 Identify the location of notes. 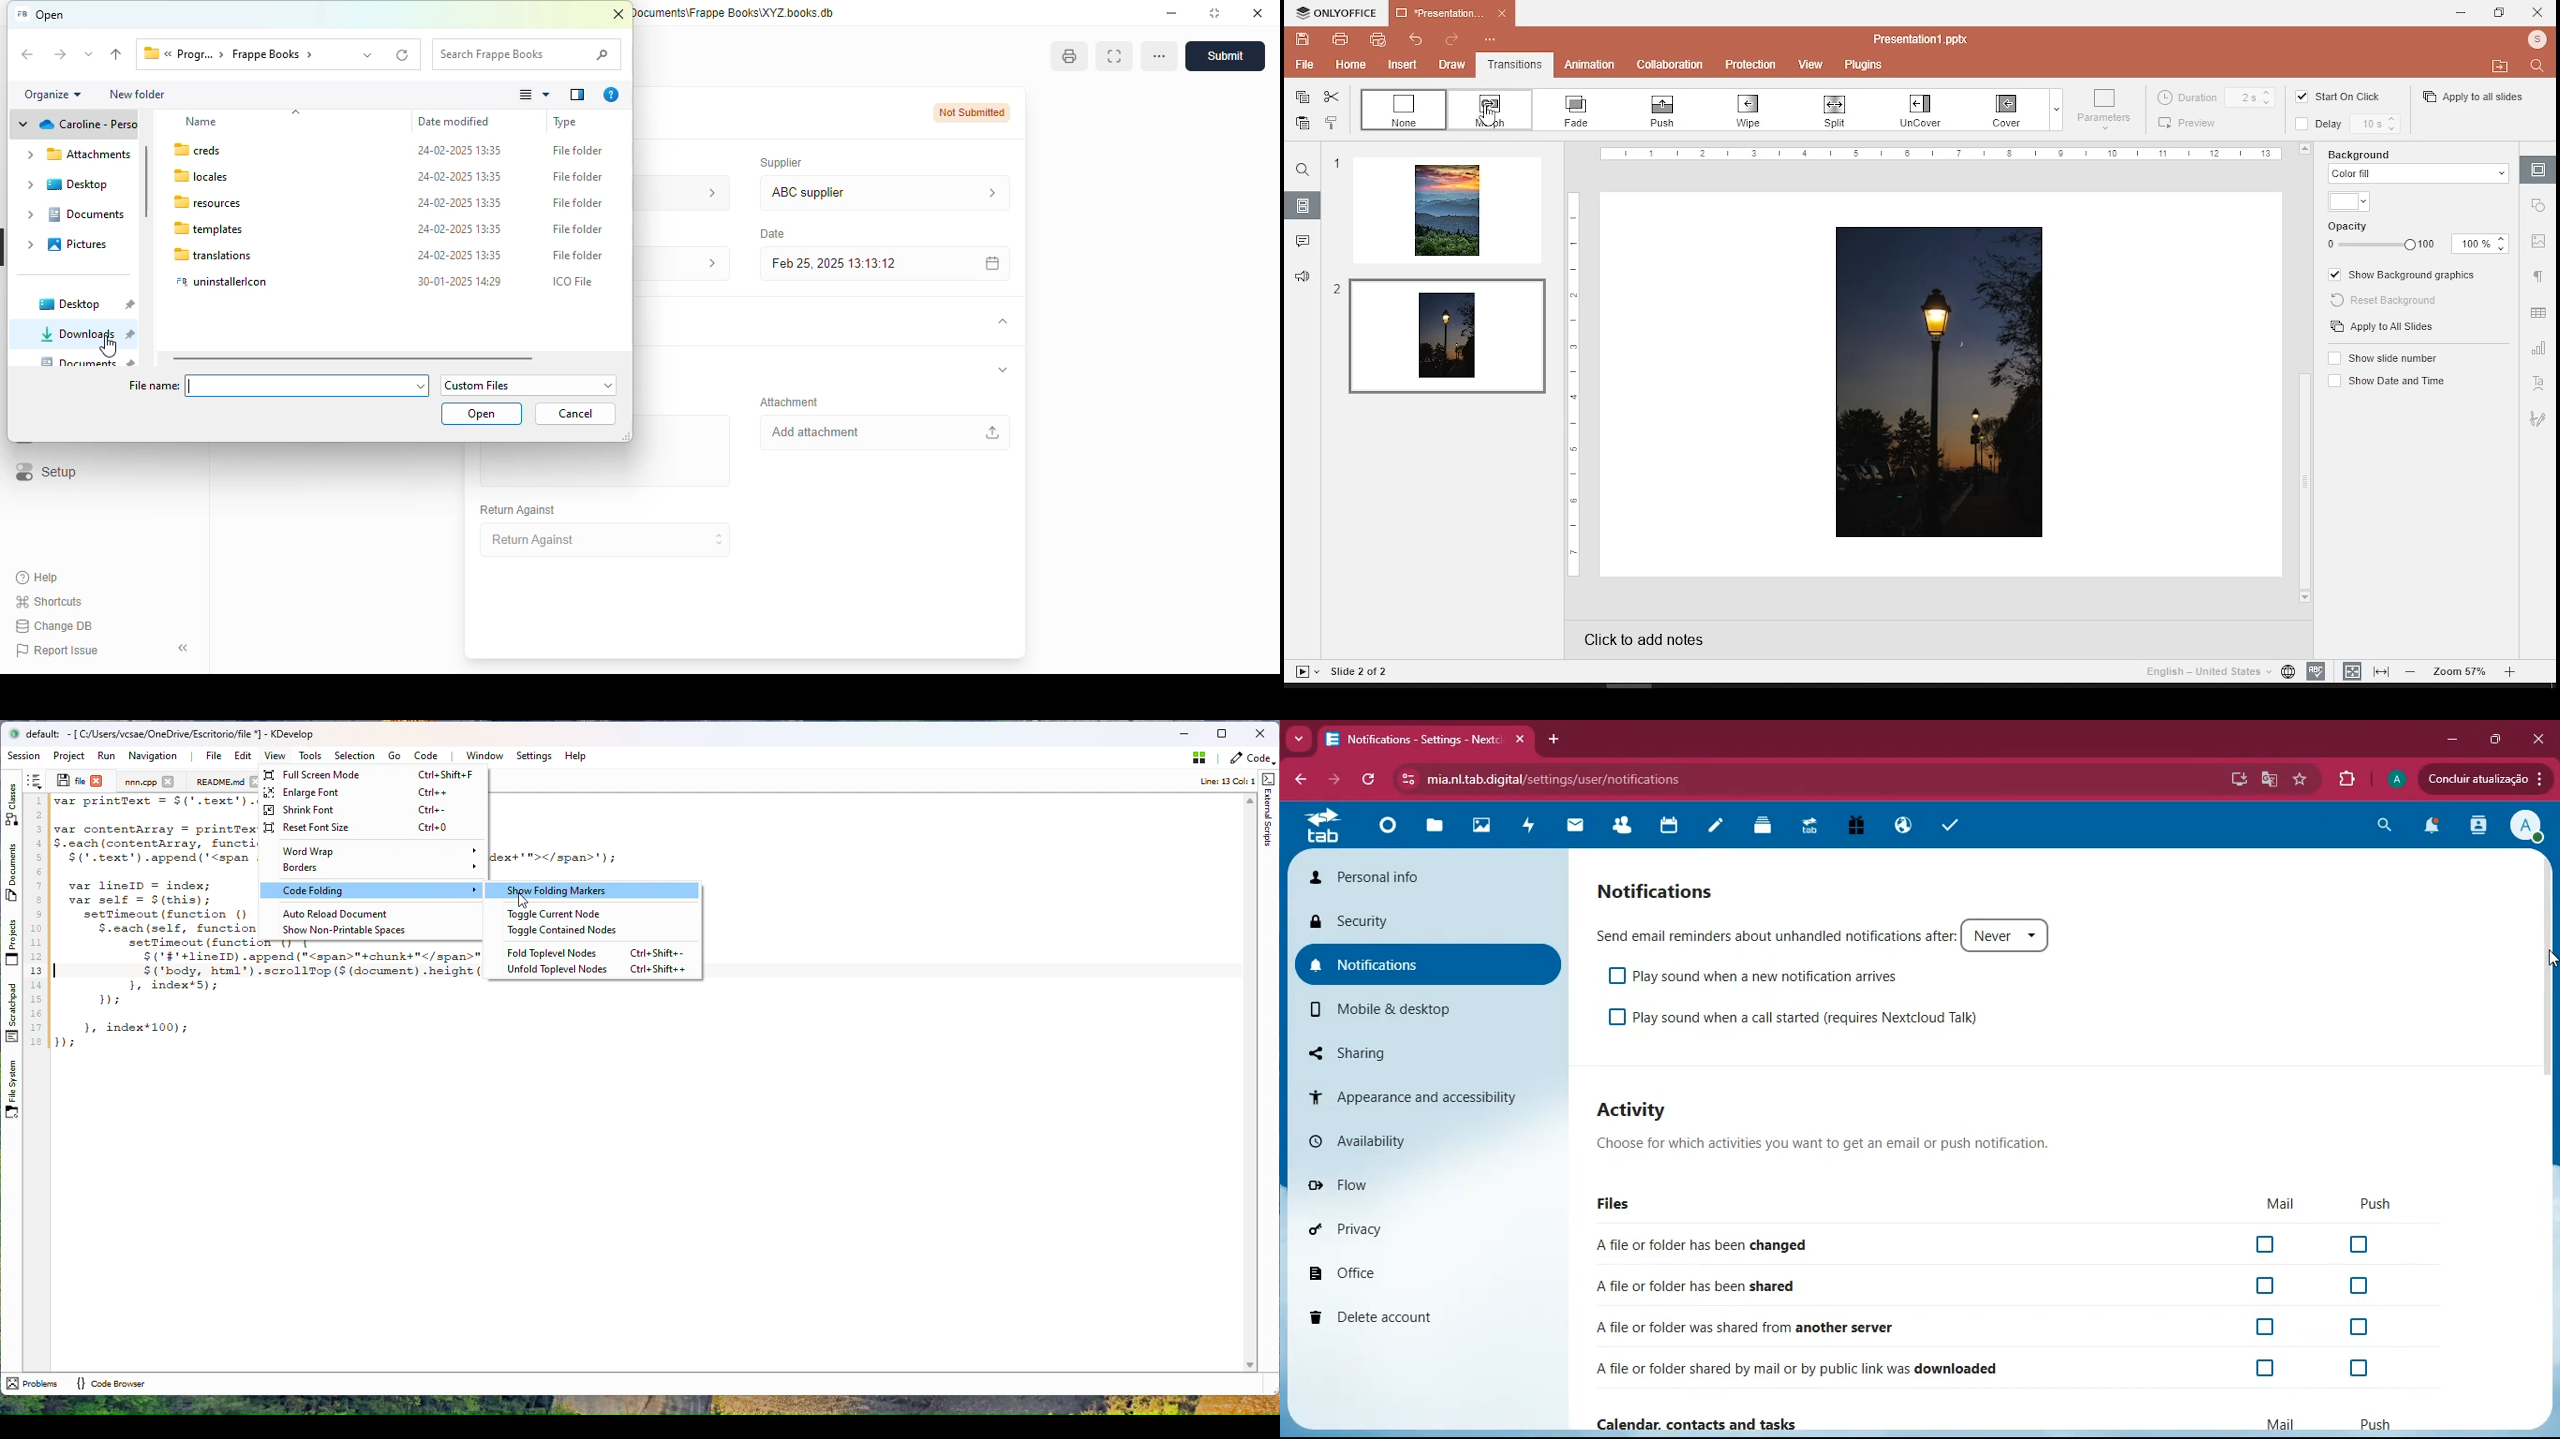
(1720, 828).